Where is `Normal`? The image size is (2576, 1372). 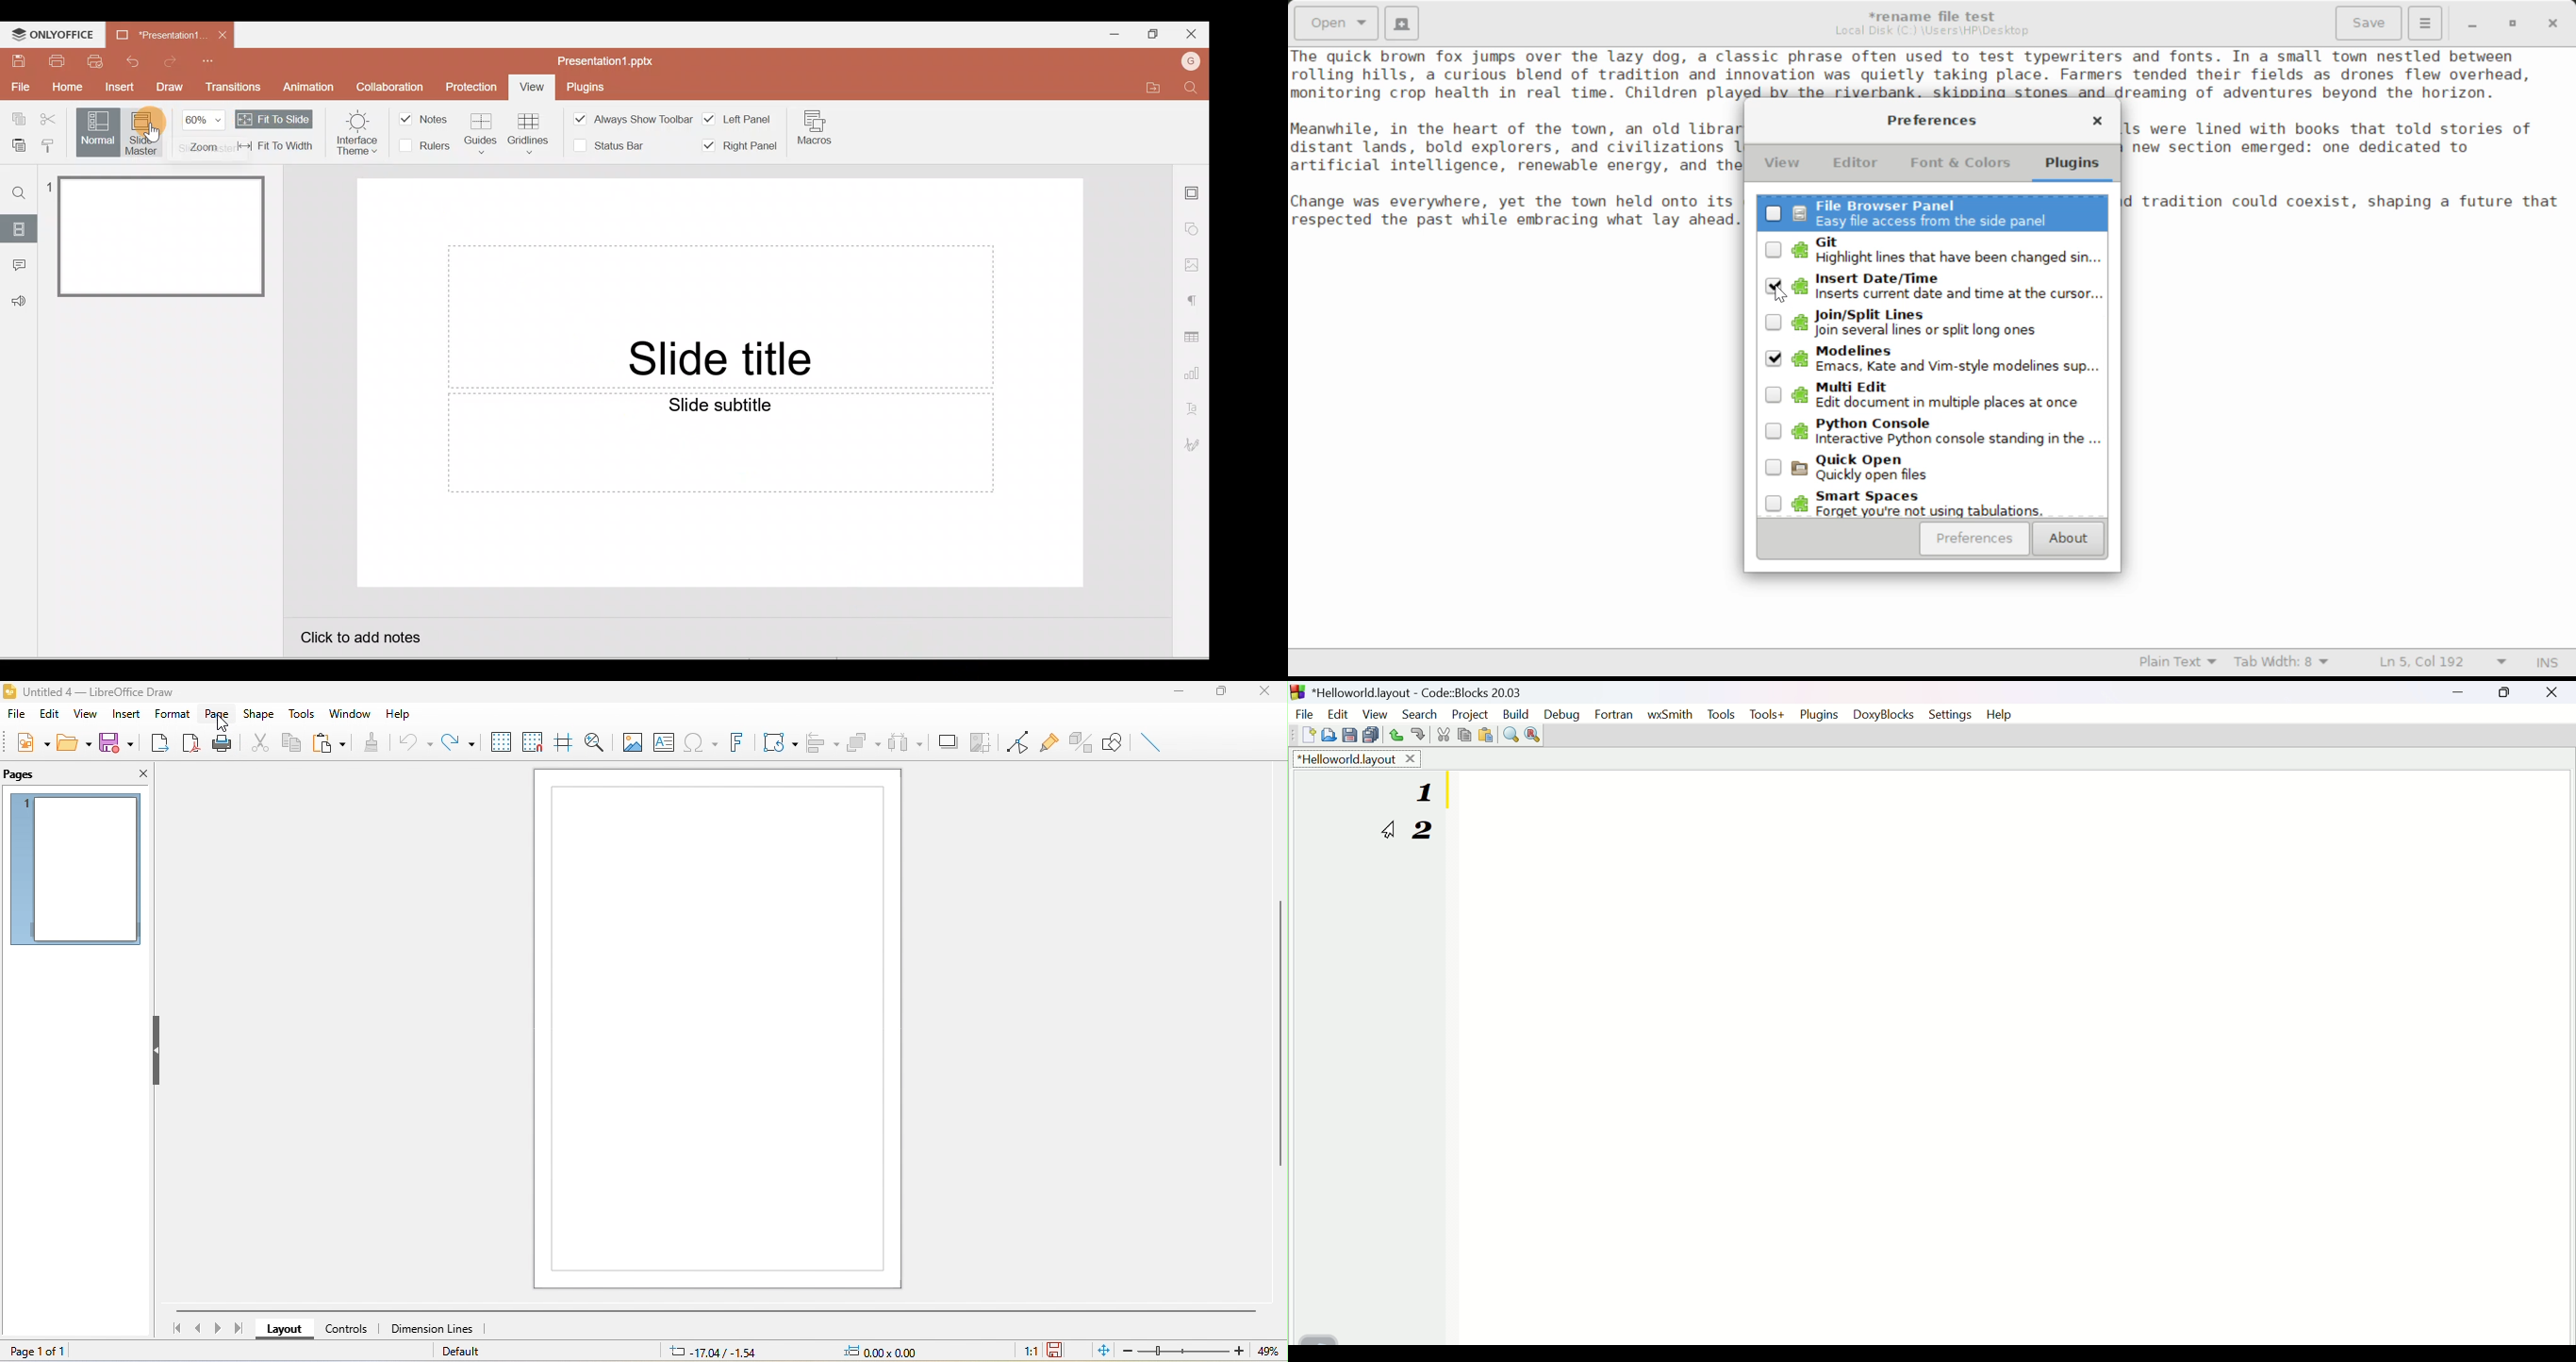 Normal is located at coordinates (96, 133).